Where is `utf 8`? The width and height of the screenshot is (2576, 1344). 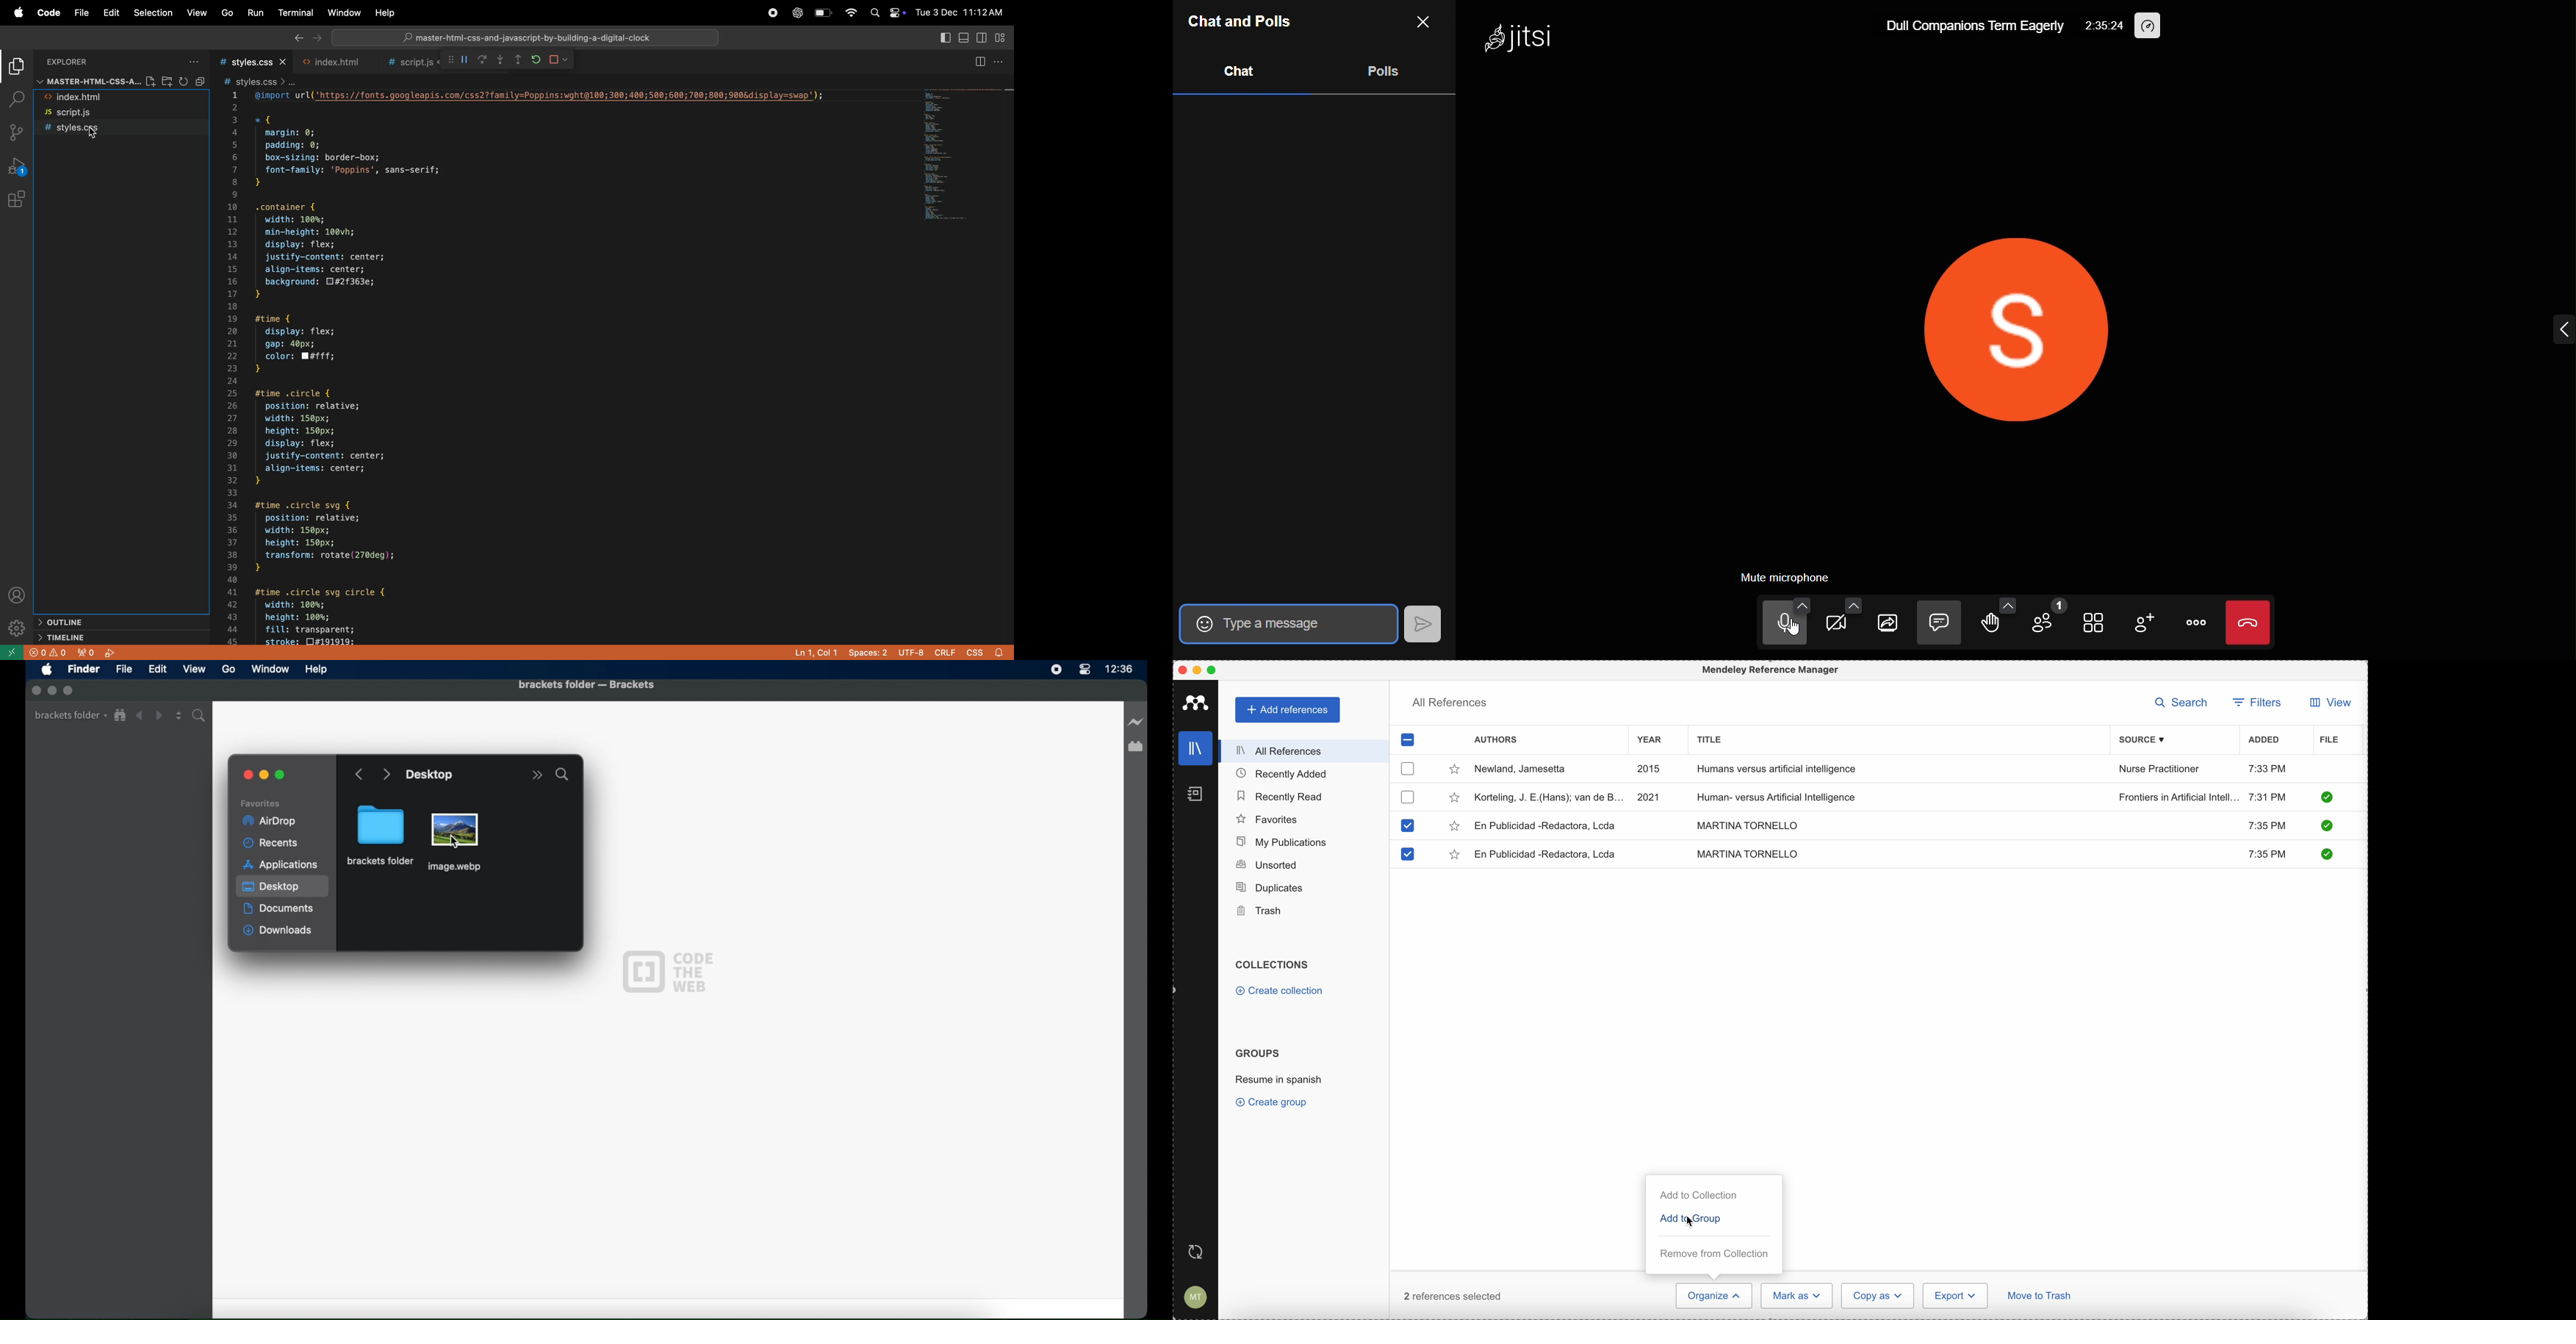 utf 8 is located at coordinates (914, 653).